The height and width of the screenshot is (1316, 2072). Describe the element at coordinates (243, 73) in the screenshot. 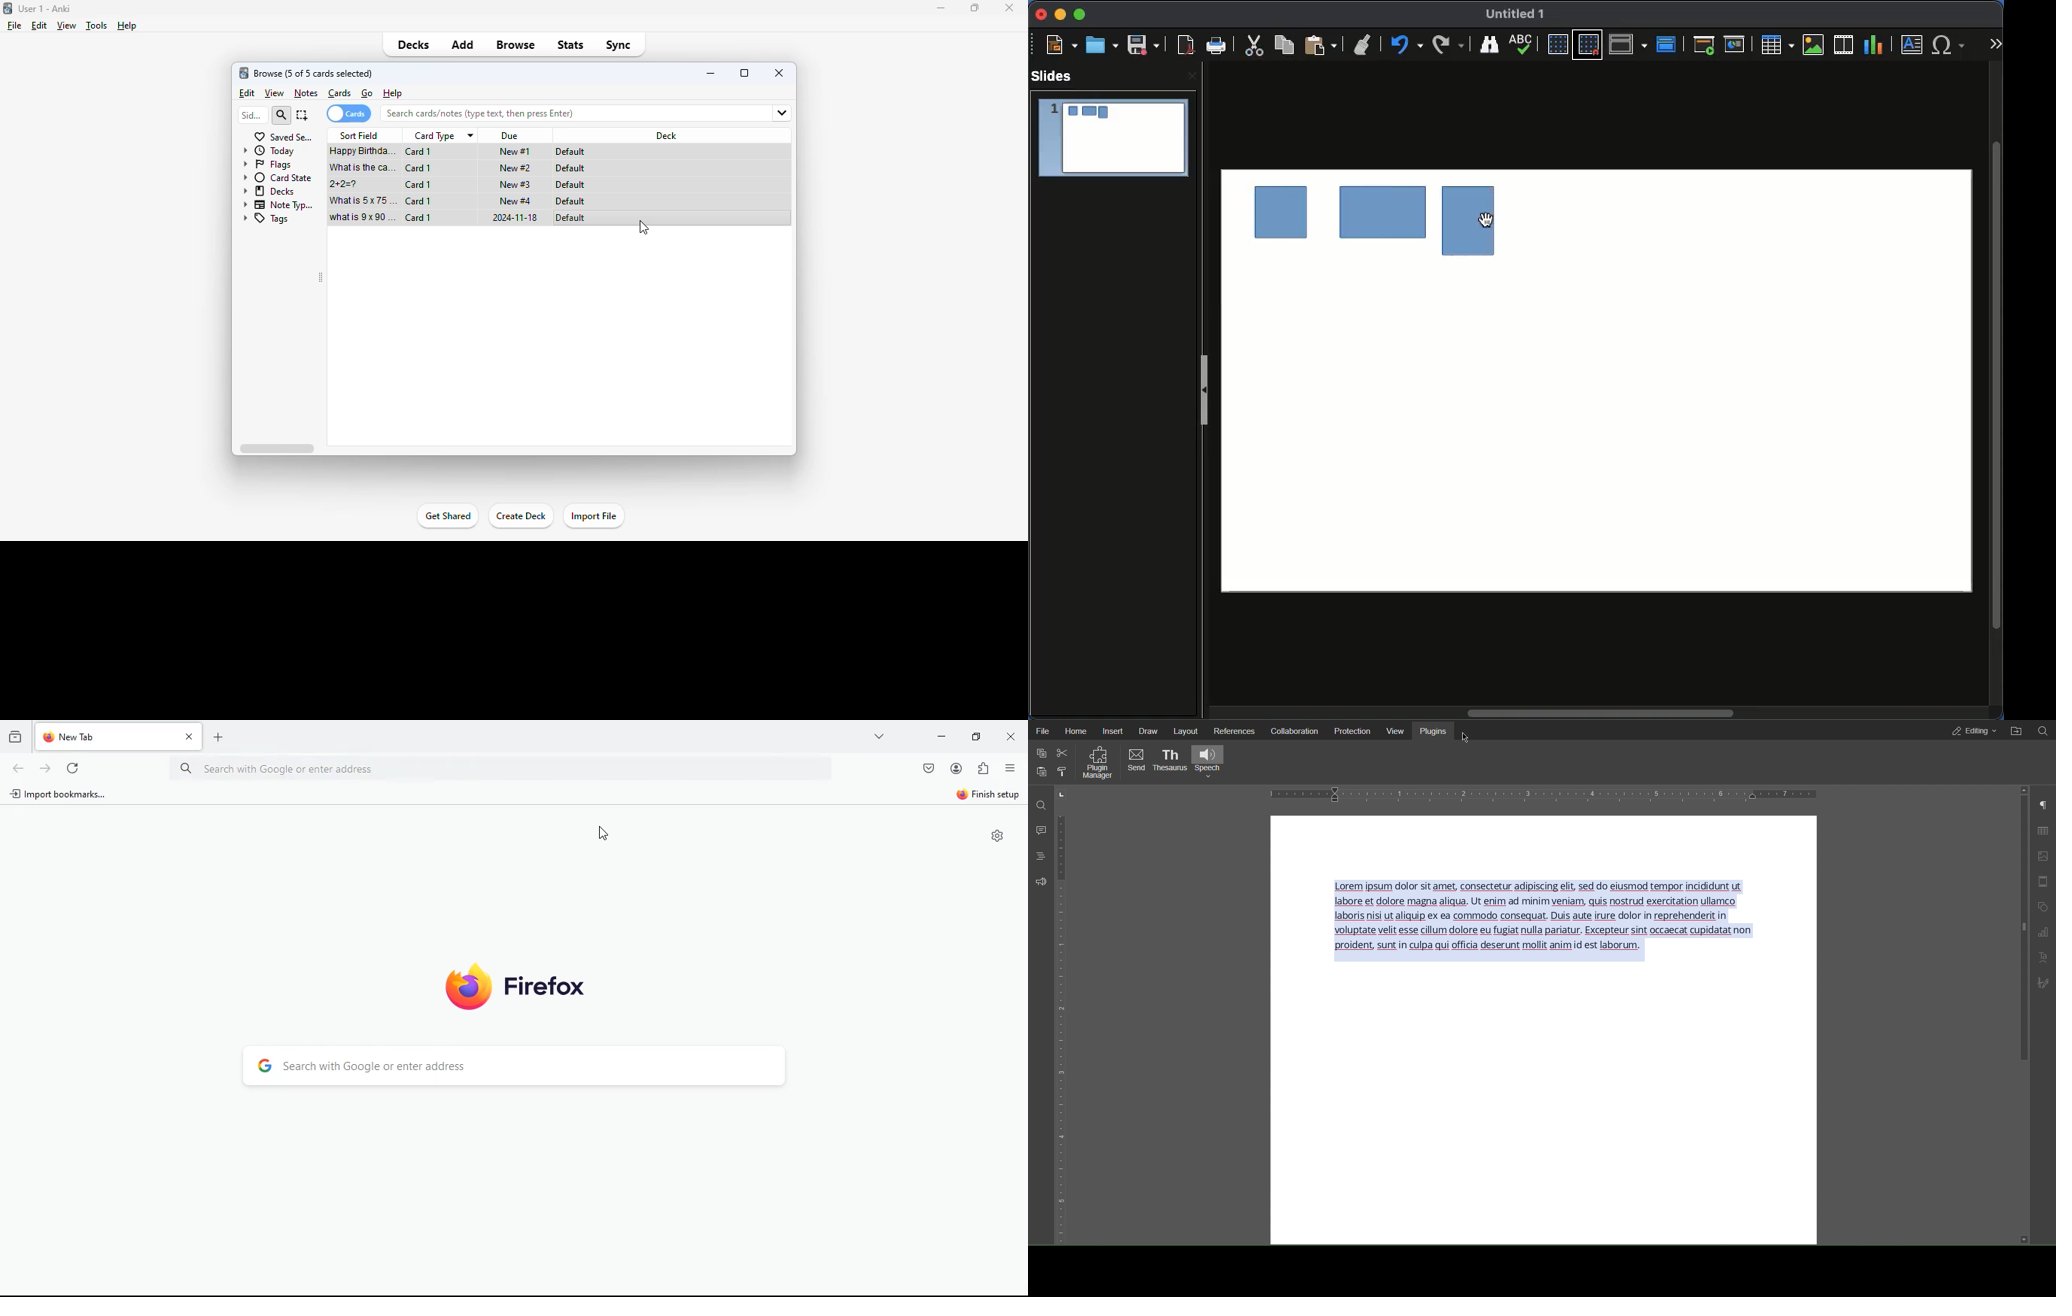

I see `logo` at that location.